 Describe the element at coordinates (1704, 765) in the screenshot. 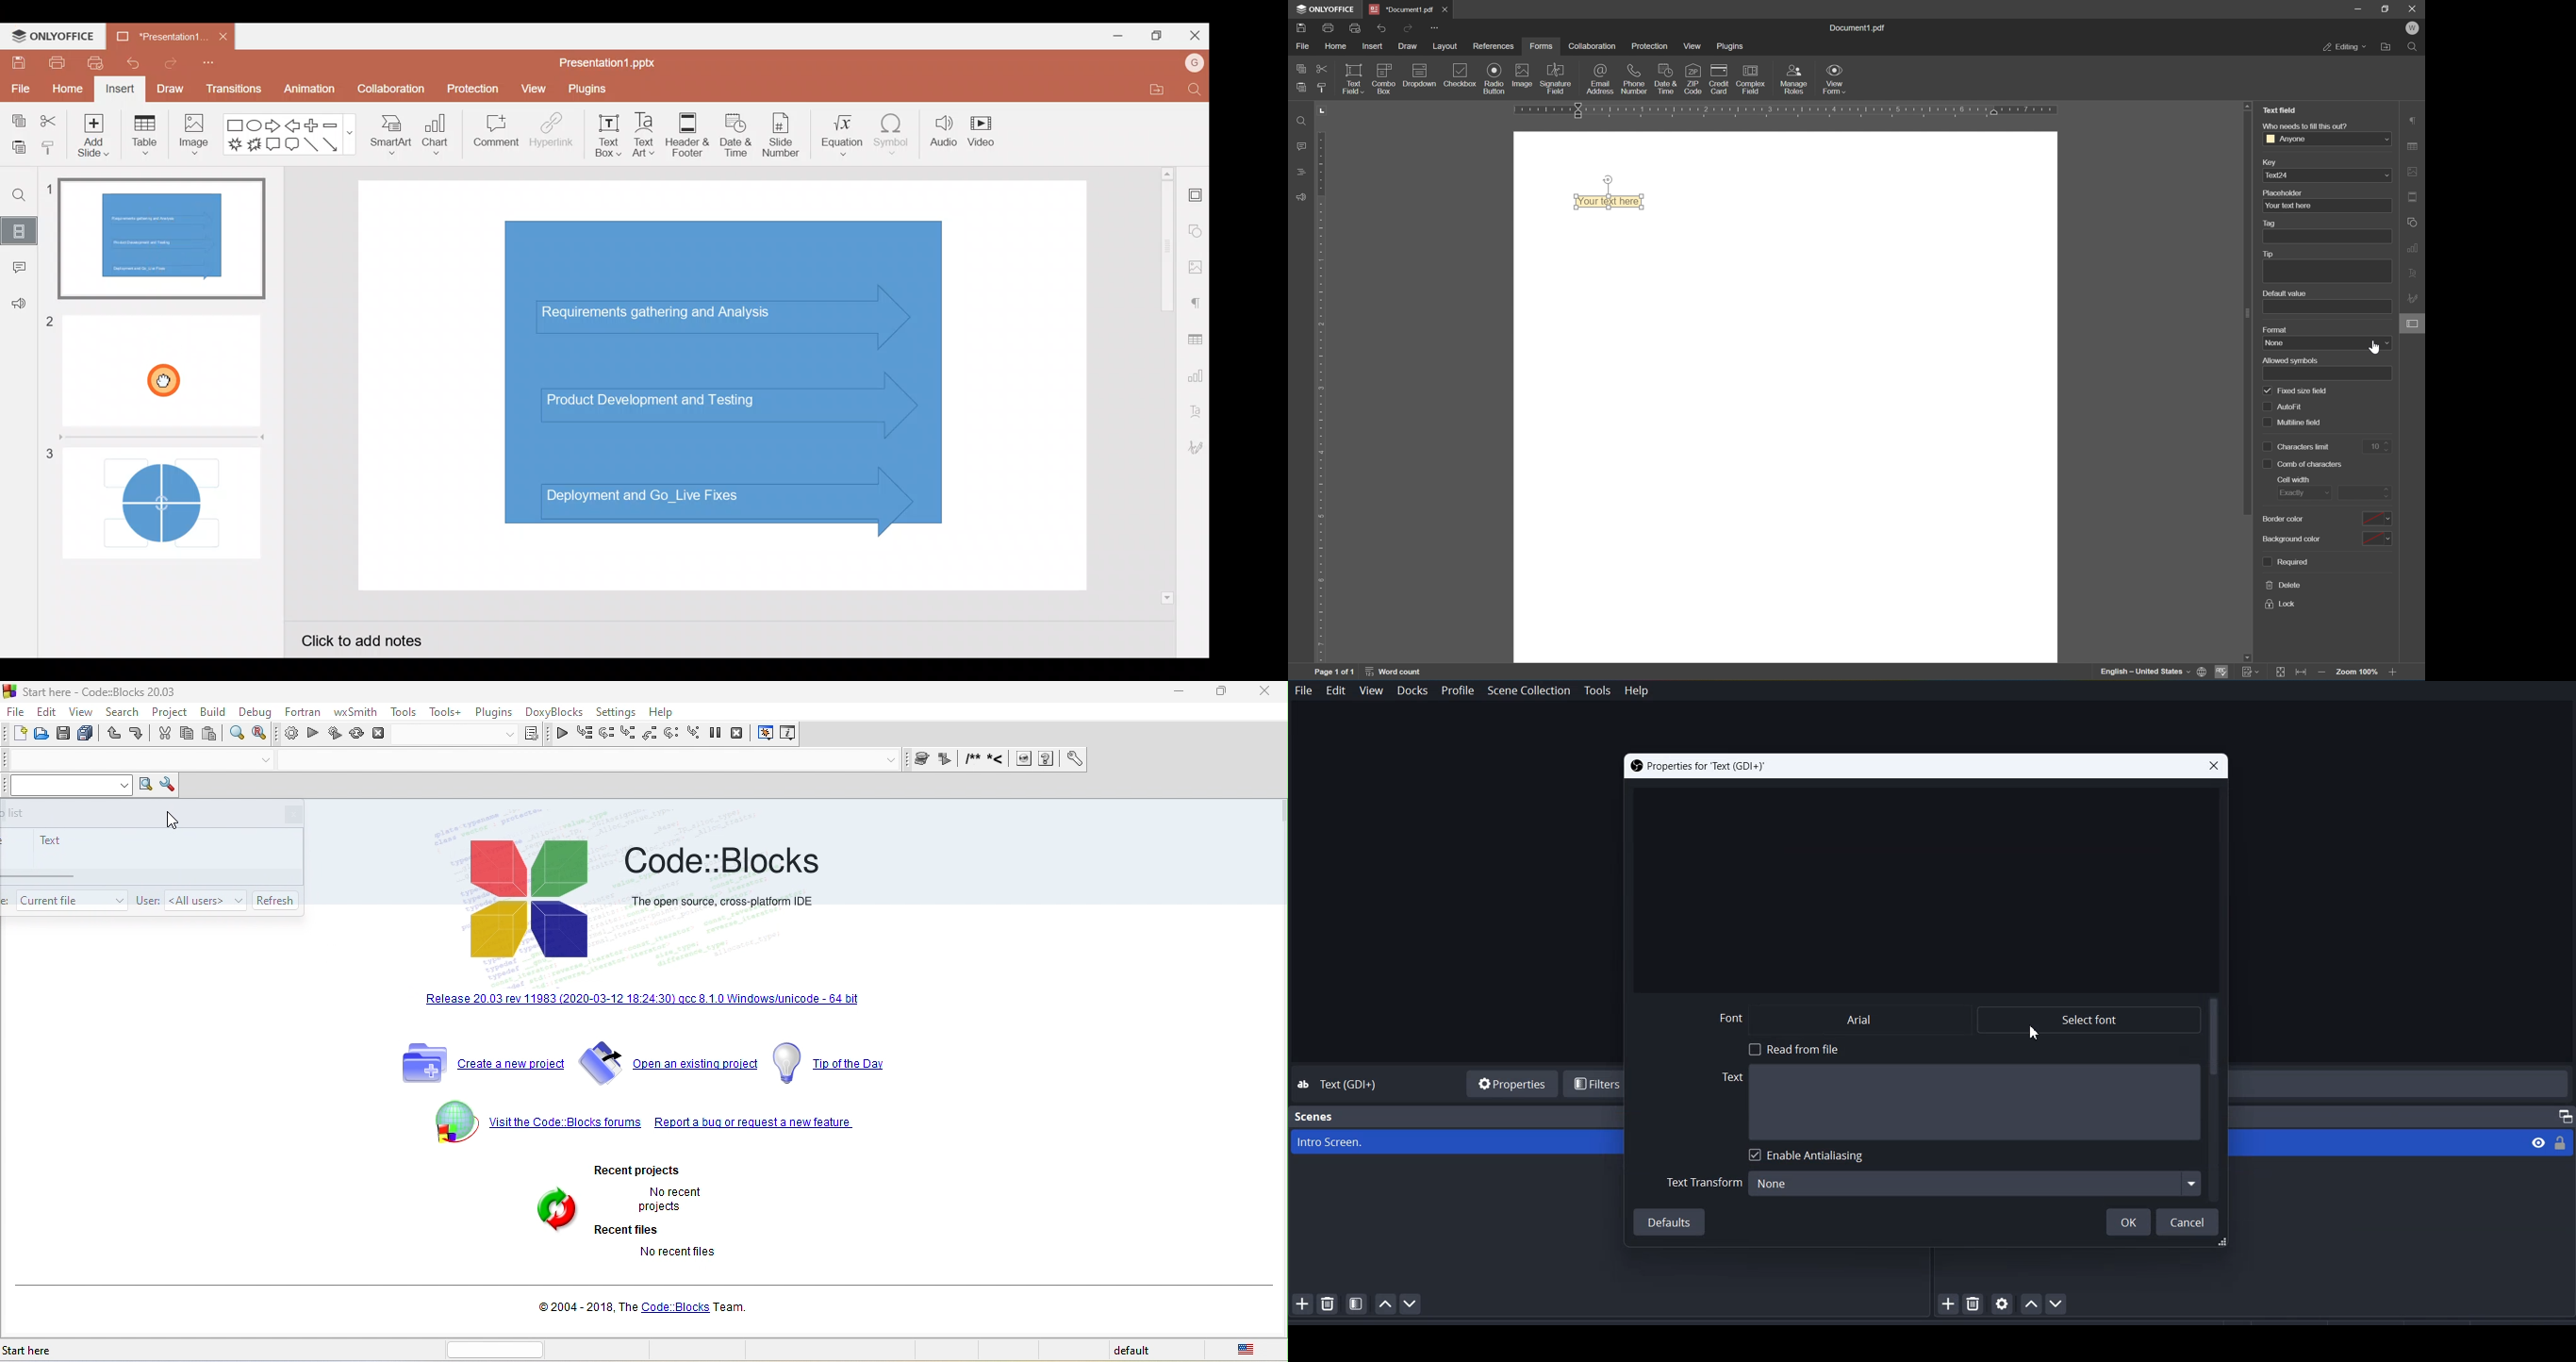

I see `Properties for ‘Text (GDI+)` at that location.